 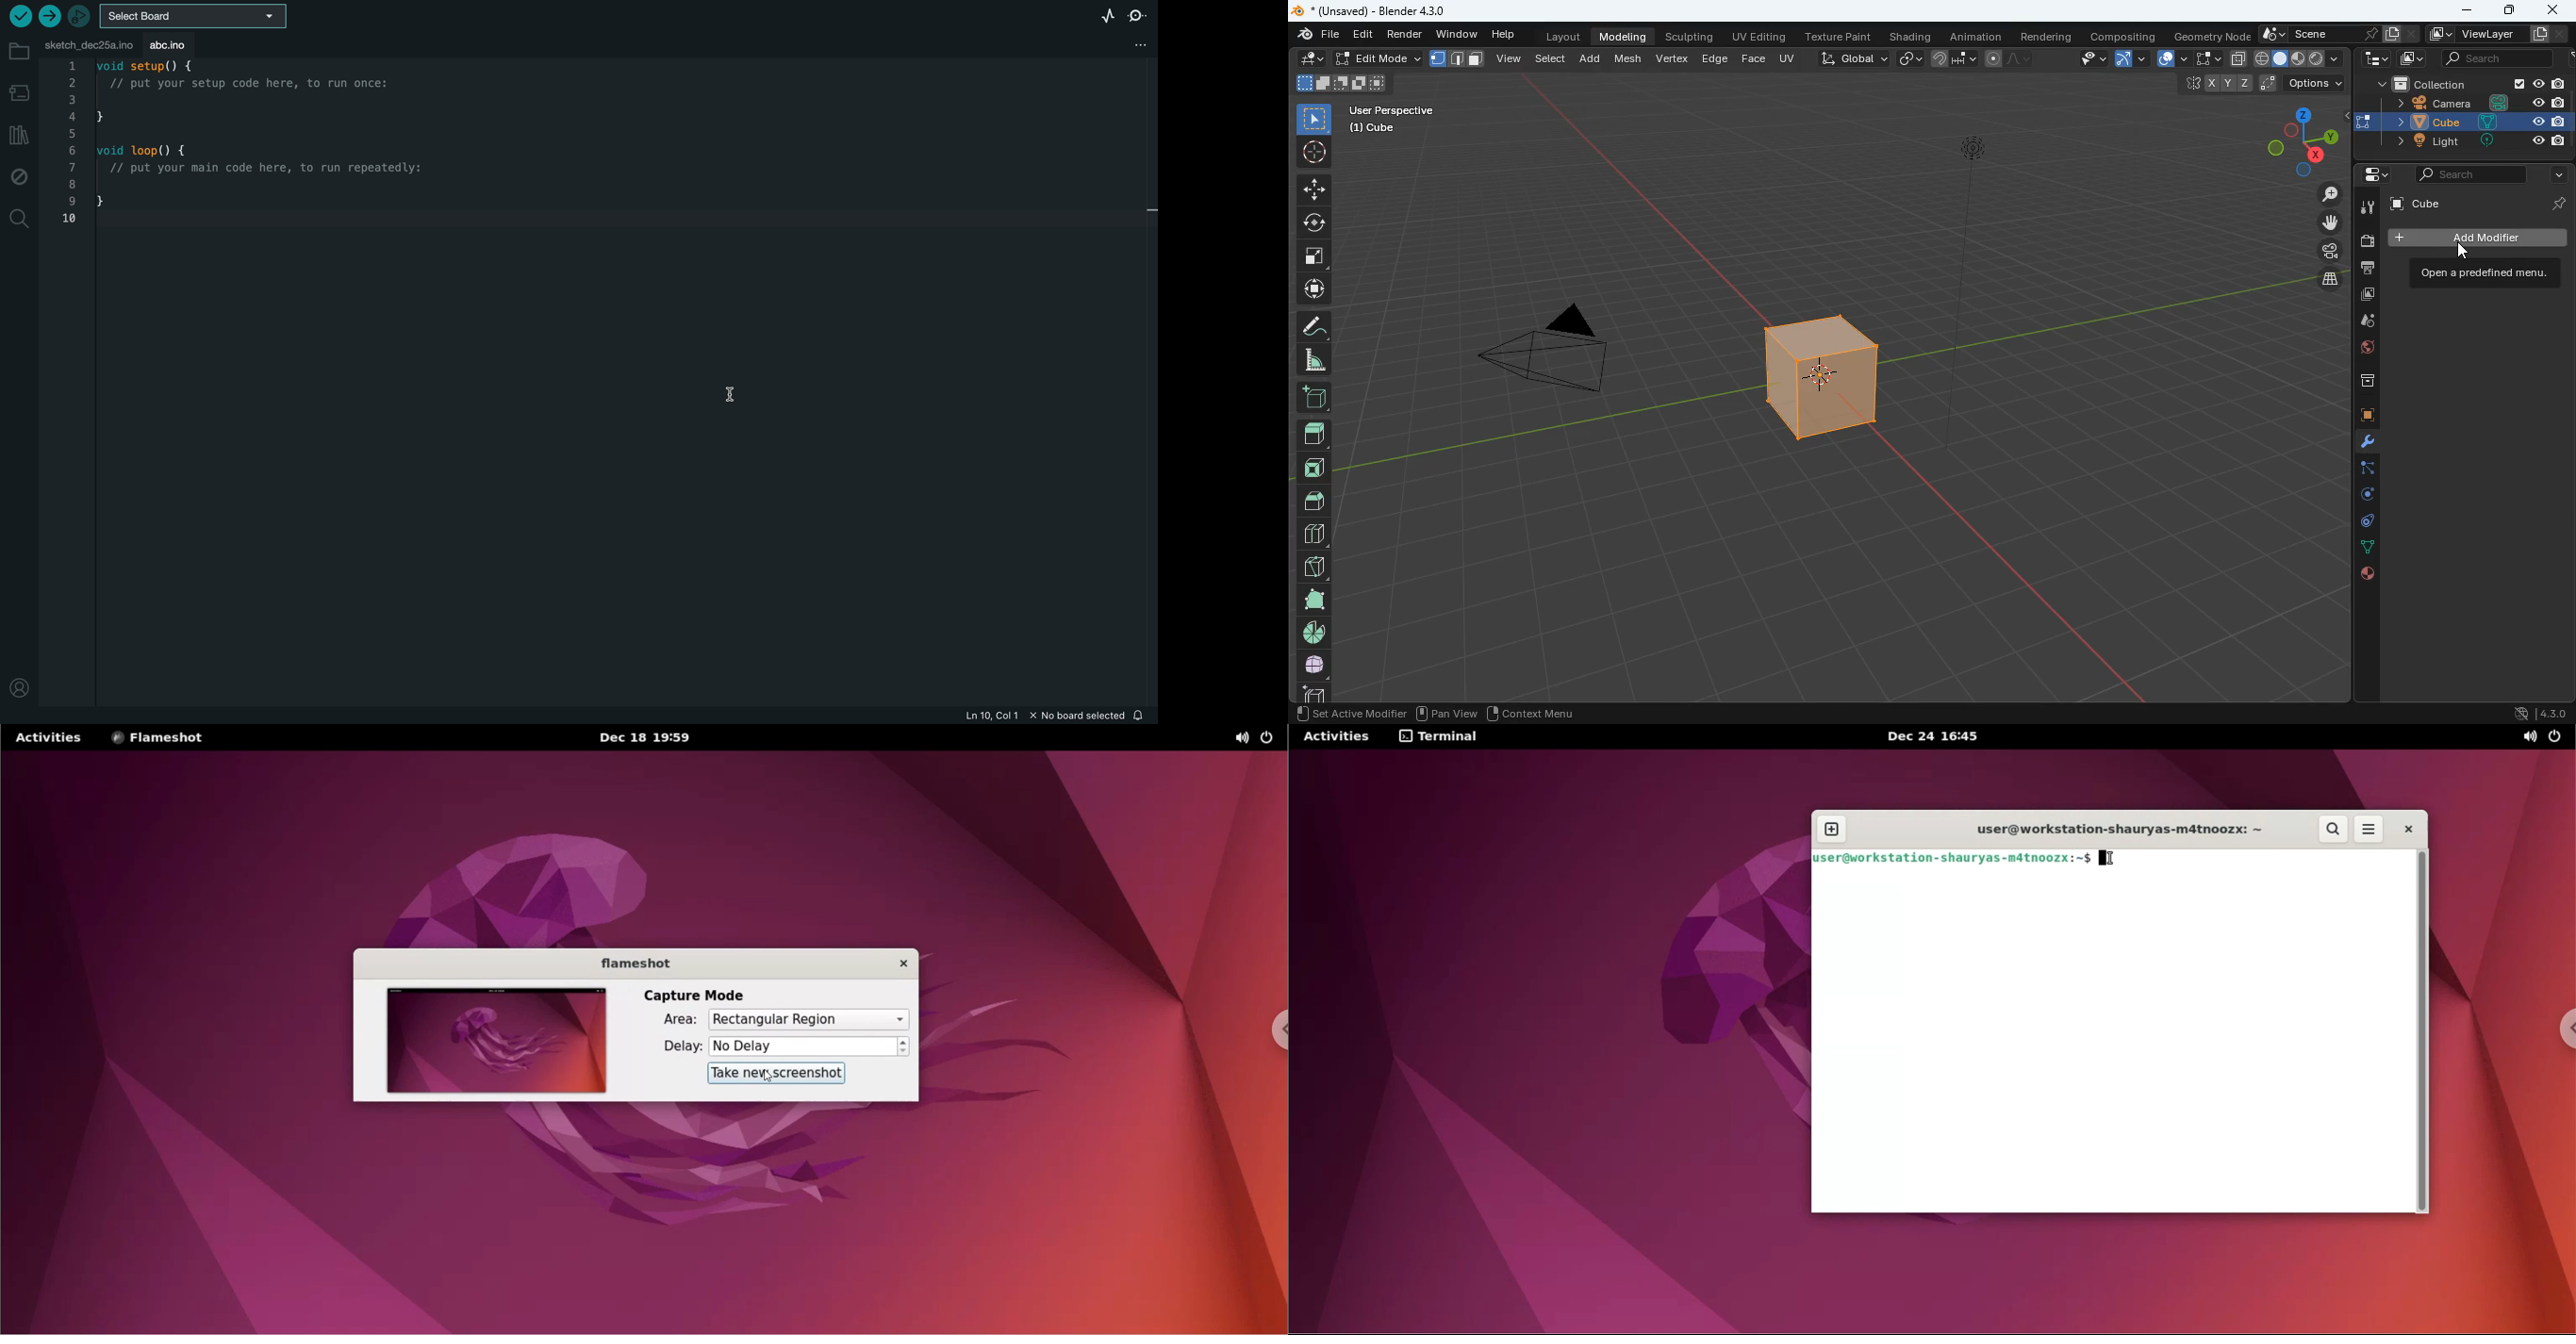 What do you see at coordinates (2084, 60) in the screenshot?
I see `edit` at bounding box center [2084, 60].